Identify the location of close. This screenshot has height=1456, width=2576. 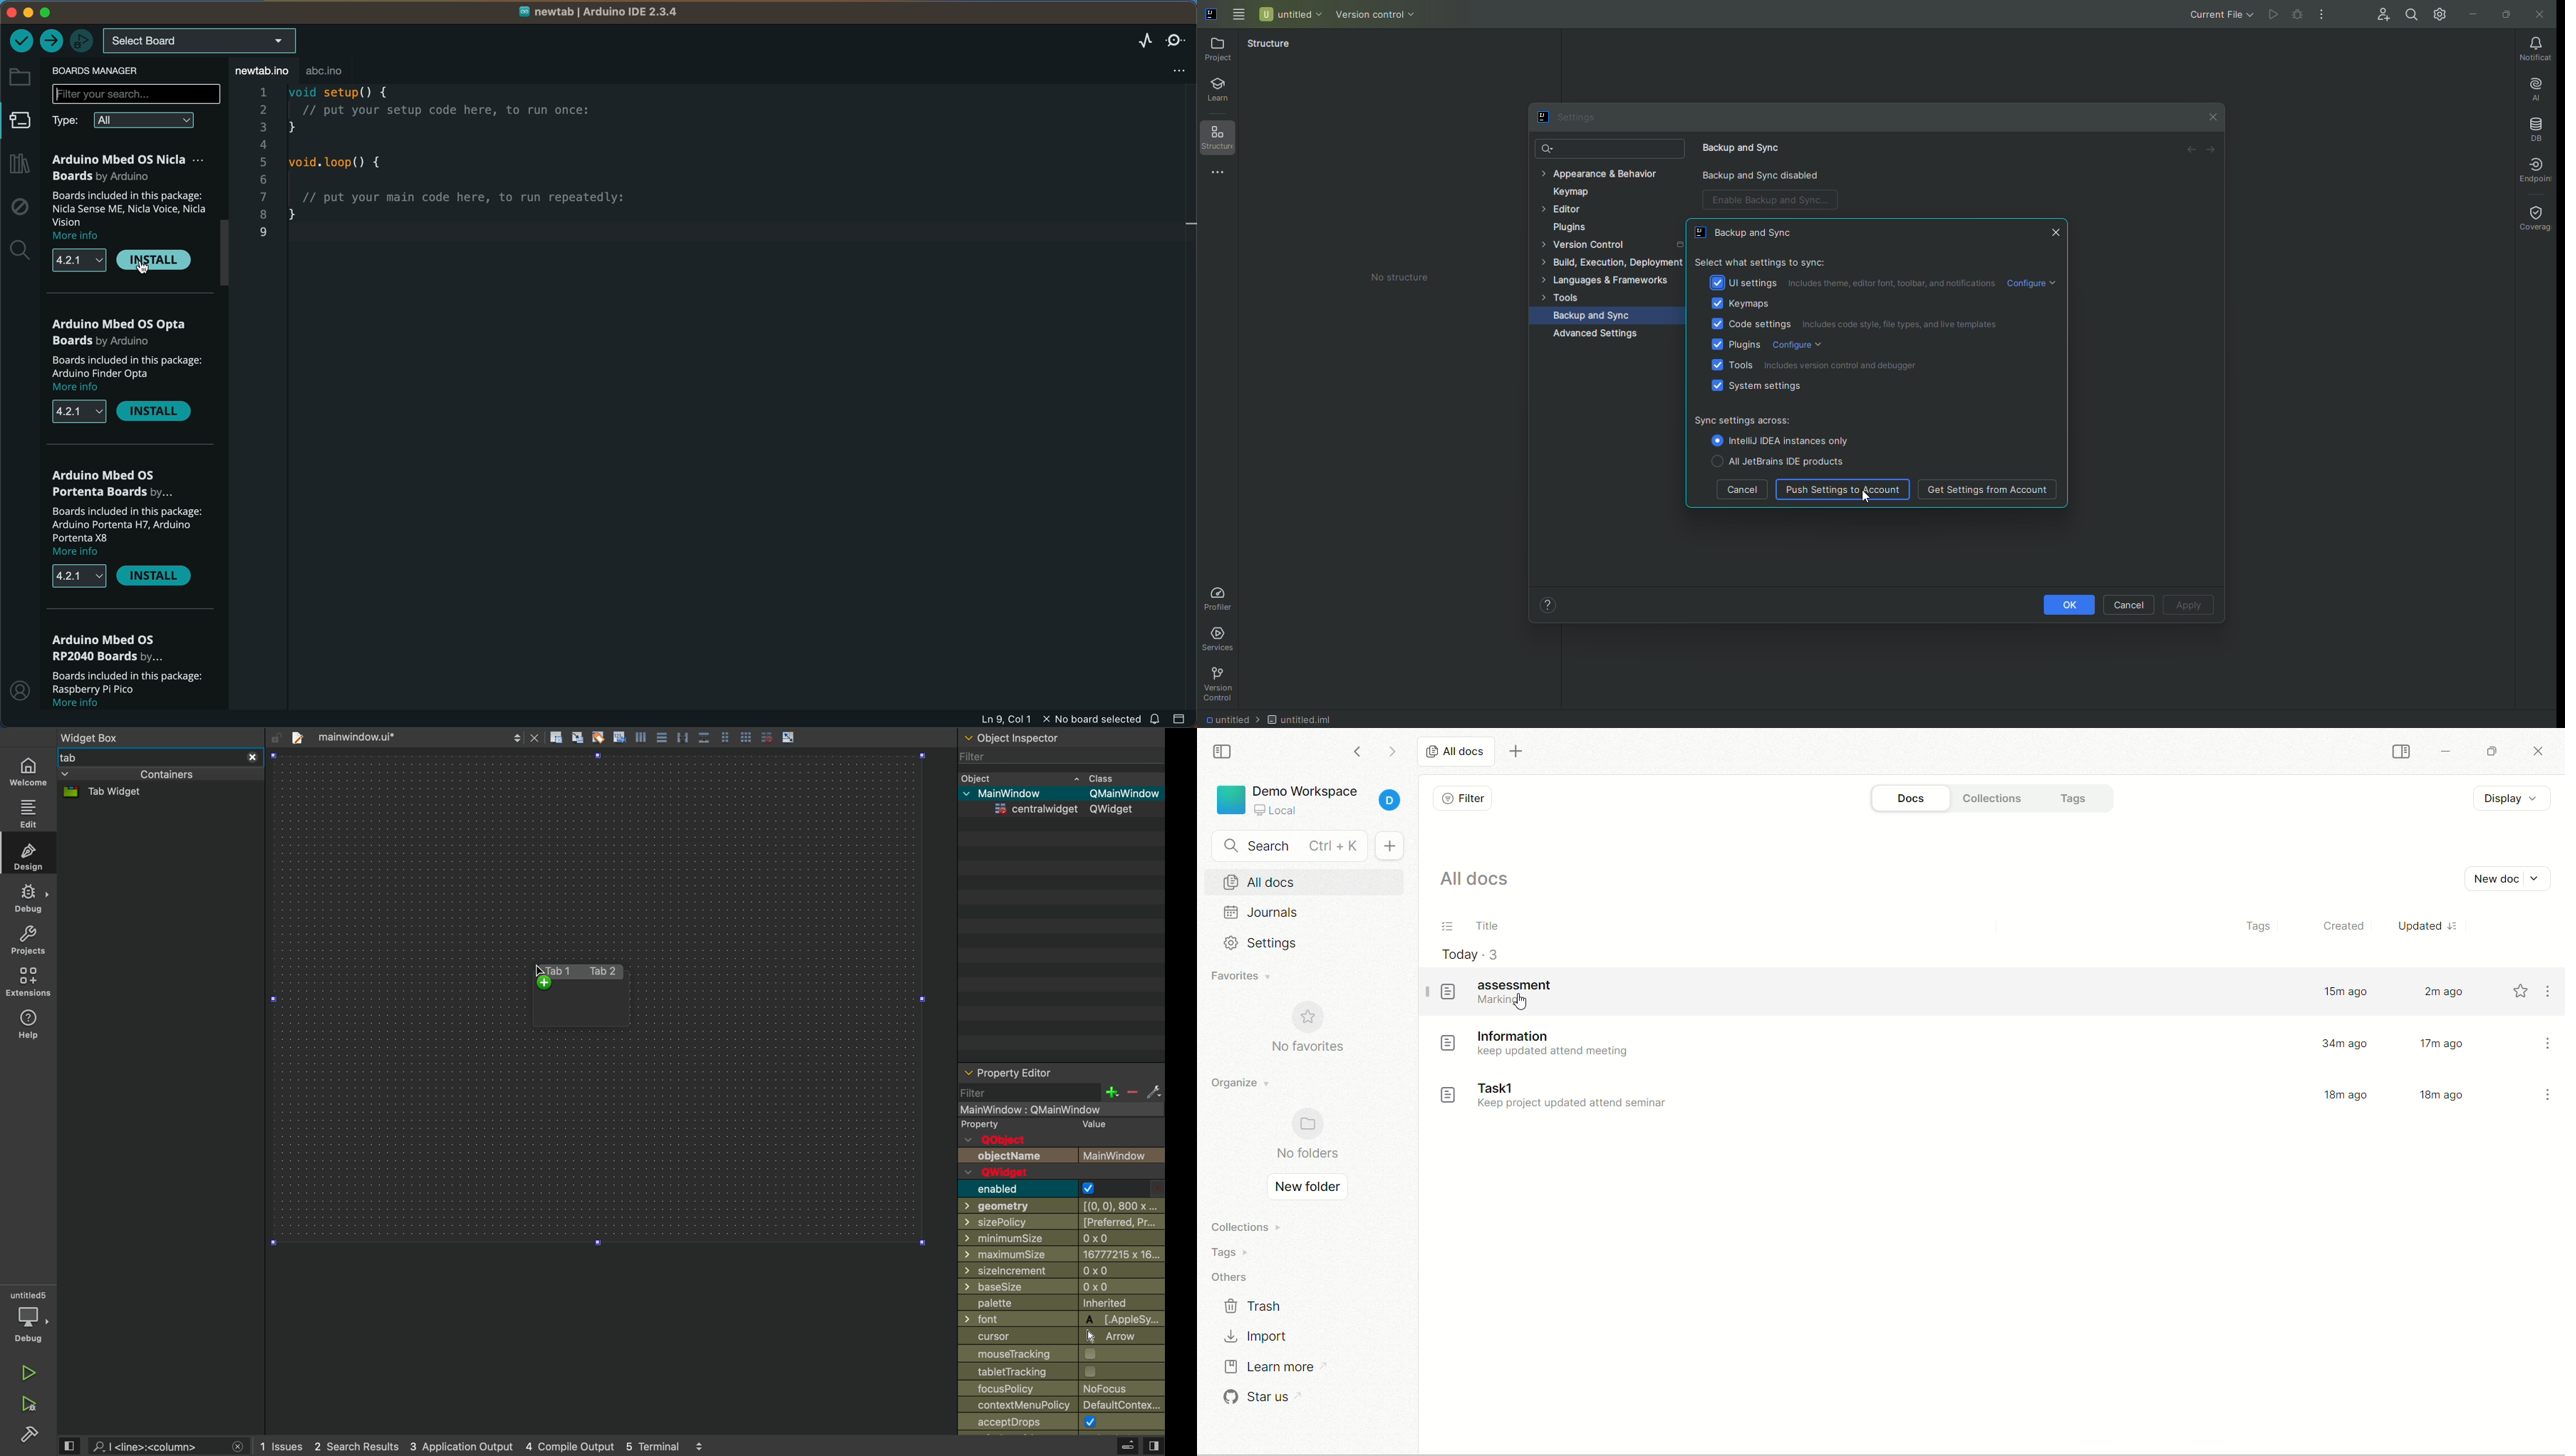
(252, 757).